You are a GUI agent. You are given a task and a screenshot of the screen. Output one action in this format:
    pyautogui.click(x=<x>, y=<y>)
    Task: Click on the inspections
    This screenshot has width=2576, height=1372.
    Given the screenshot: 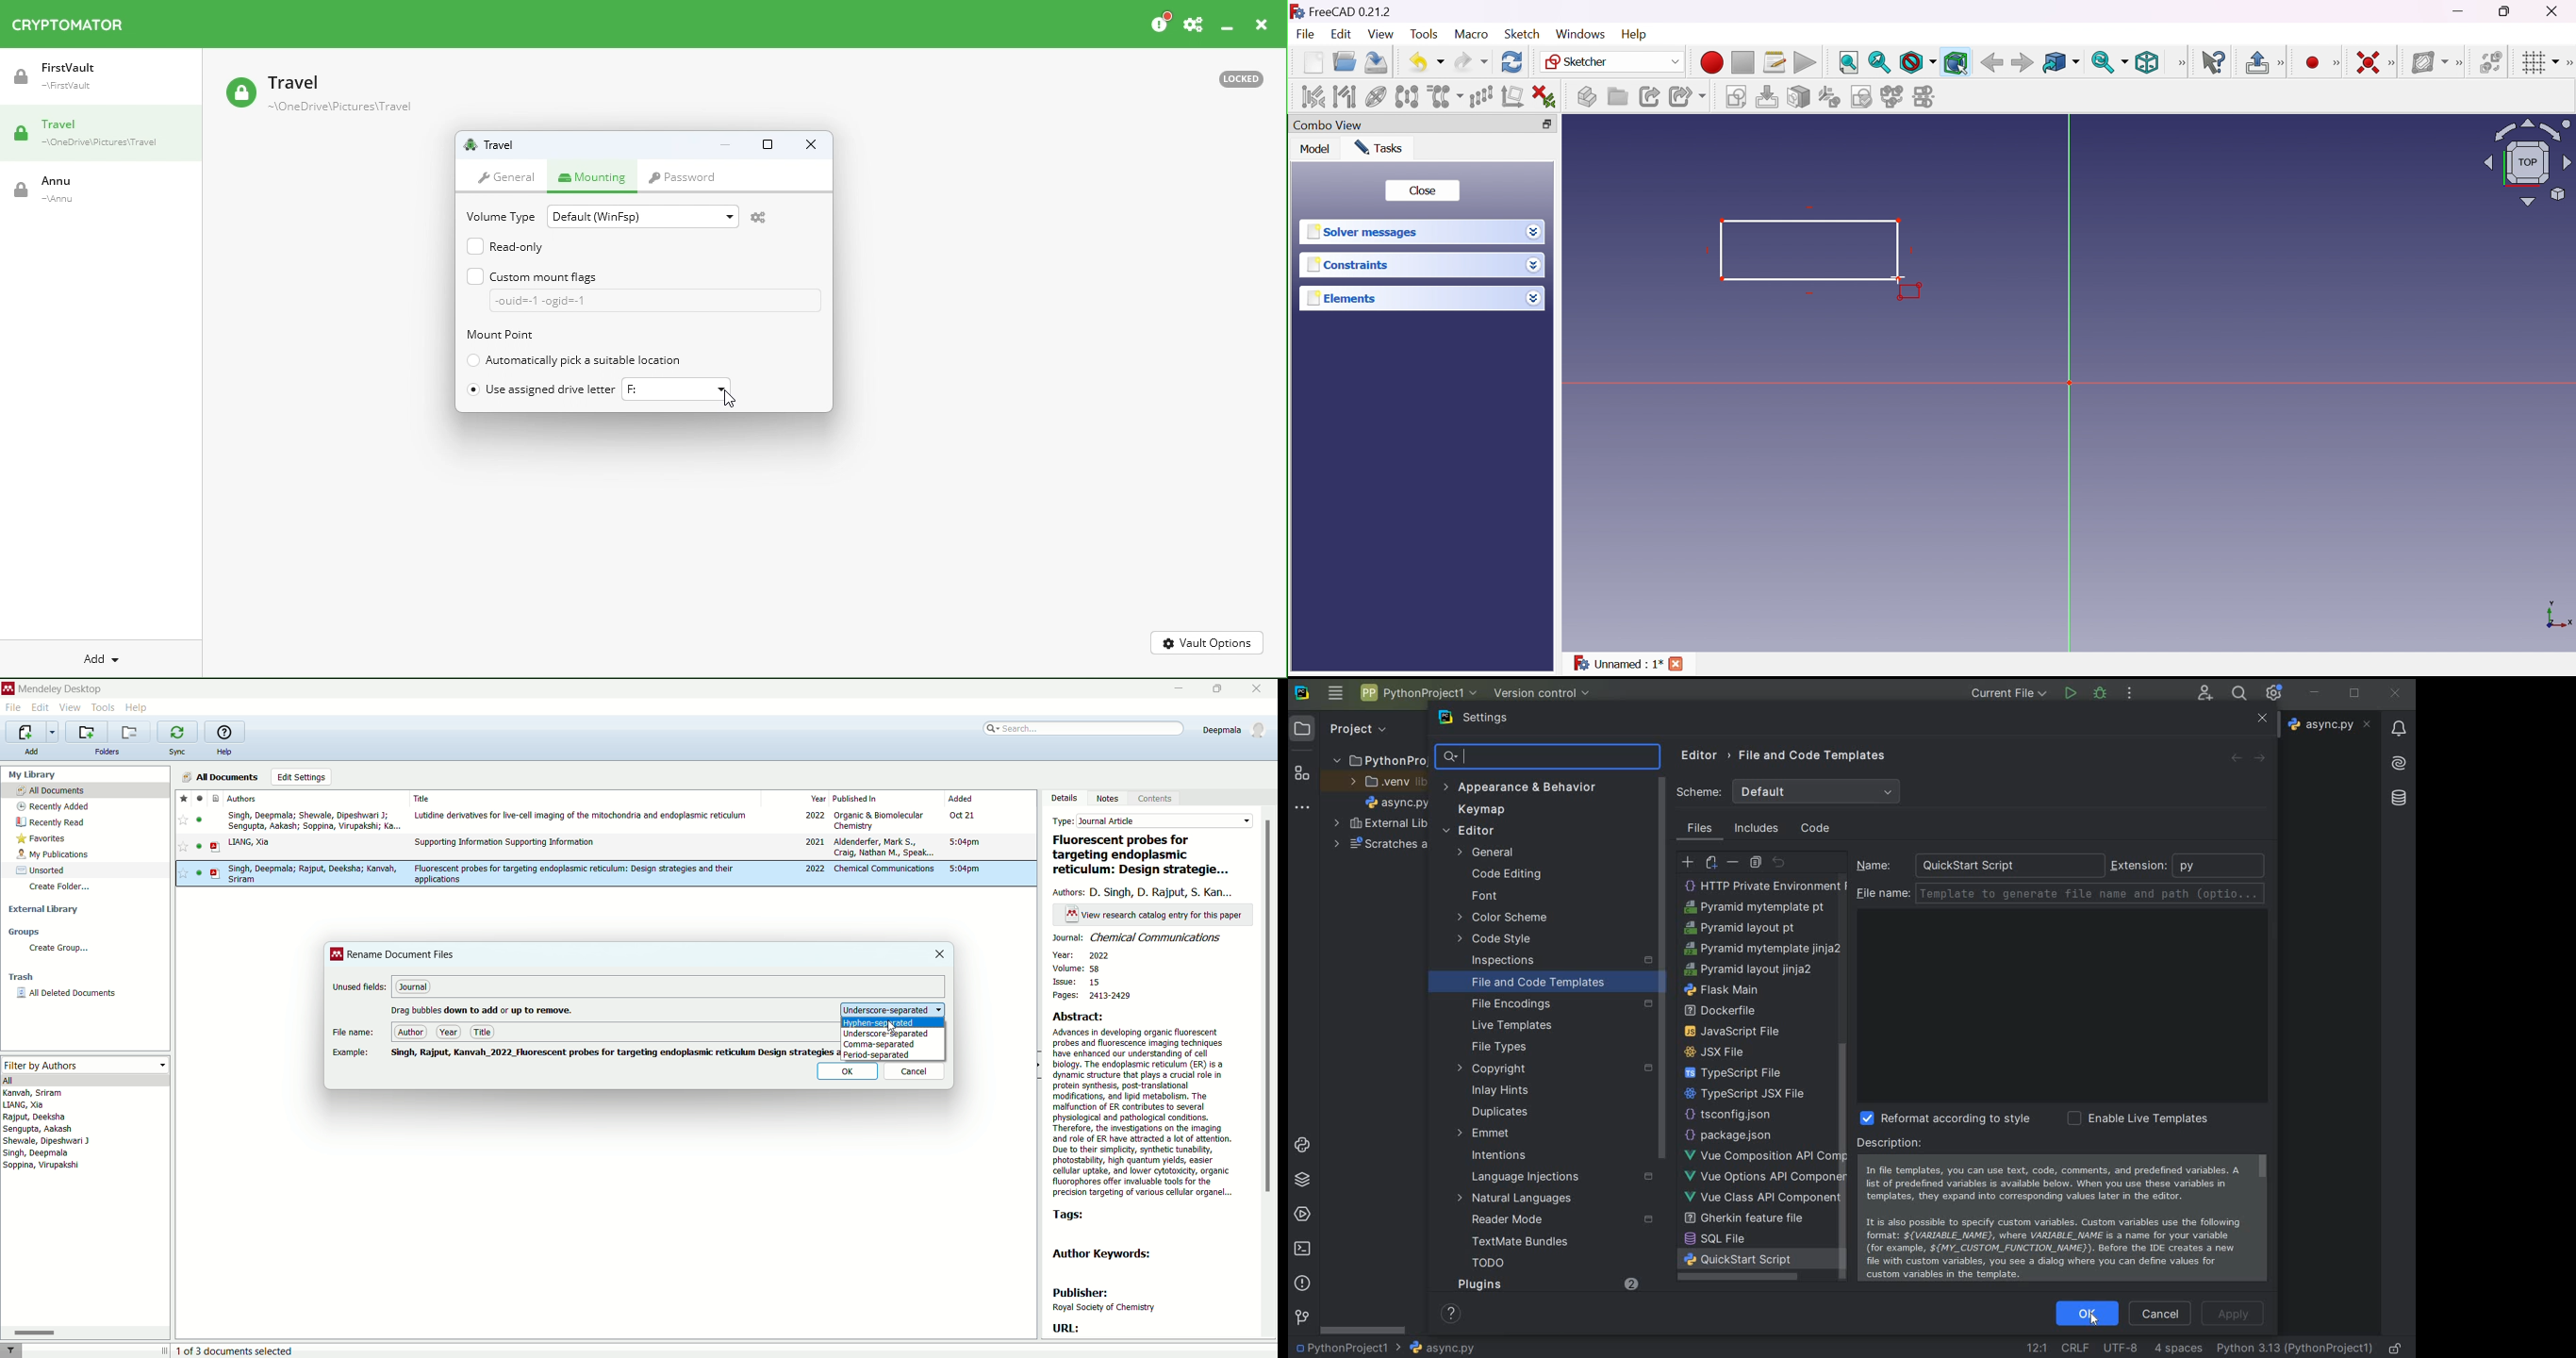 What is the action you would take?
    pyautogui.click(x=1558, y=962)
    